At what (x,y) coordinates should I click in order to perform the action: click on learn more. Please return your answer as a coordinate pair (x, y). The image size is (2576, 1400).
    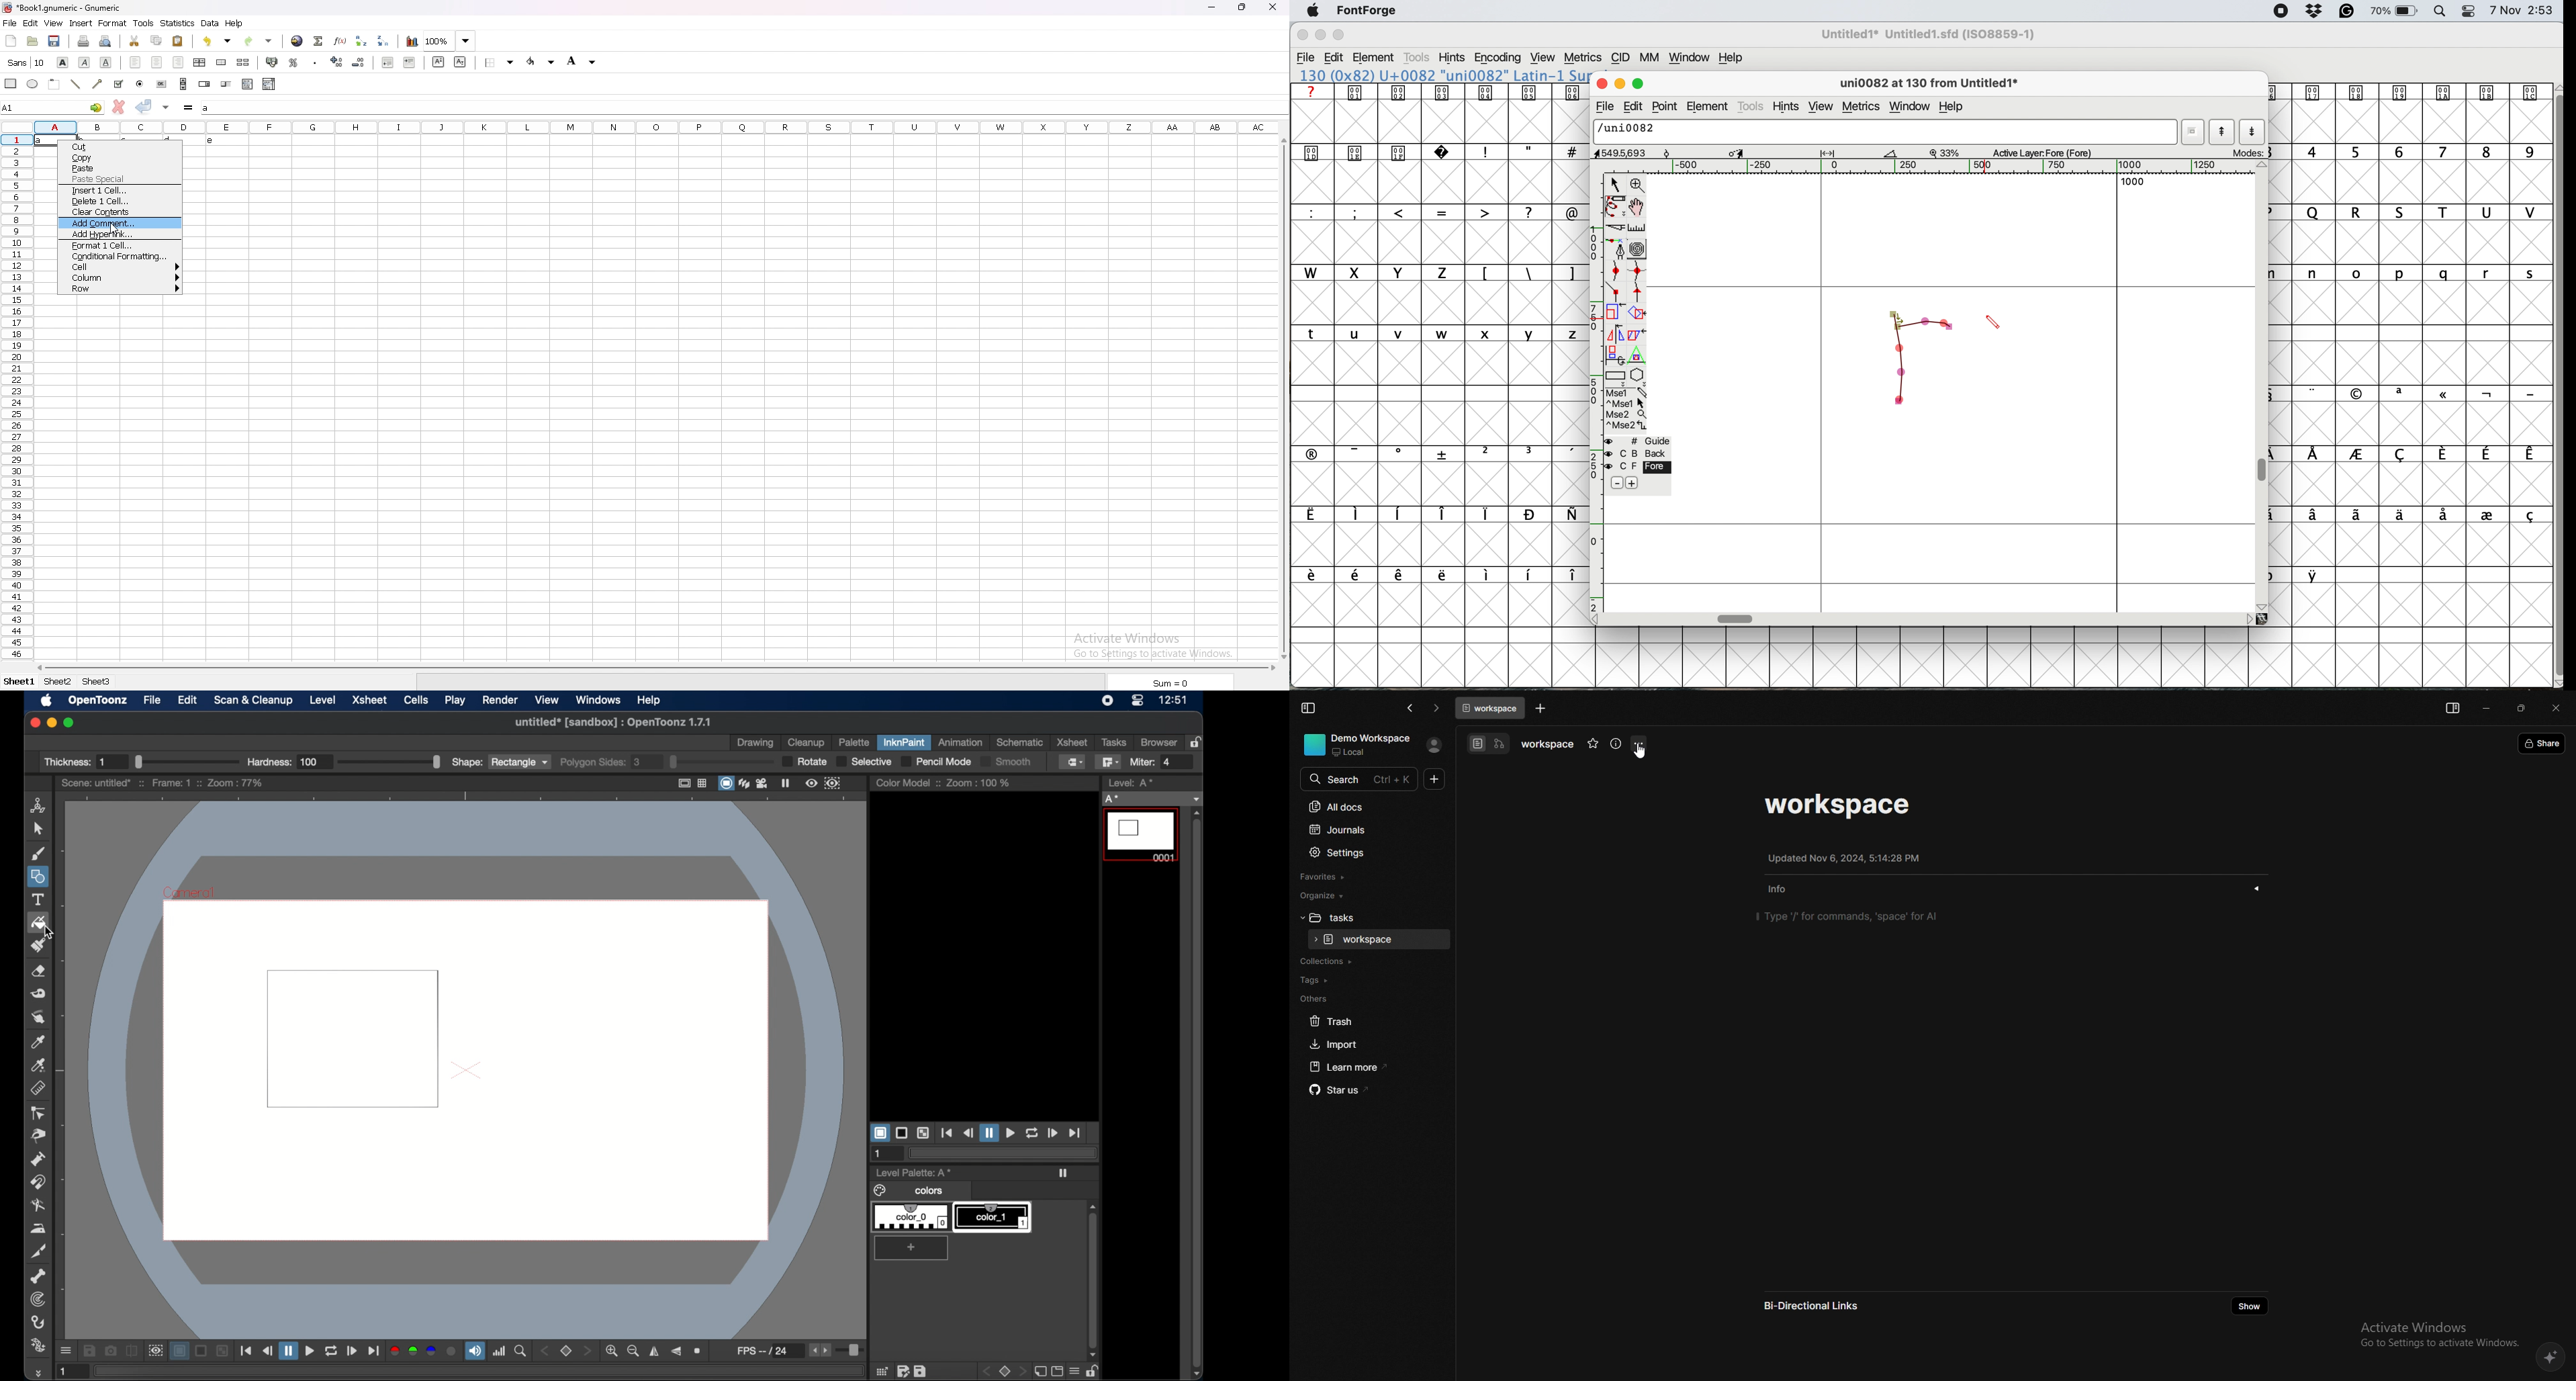
    Looking at the image, I should click on (1369, 1067).